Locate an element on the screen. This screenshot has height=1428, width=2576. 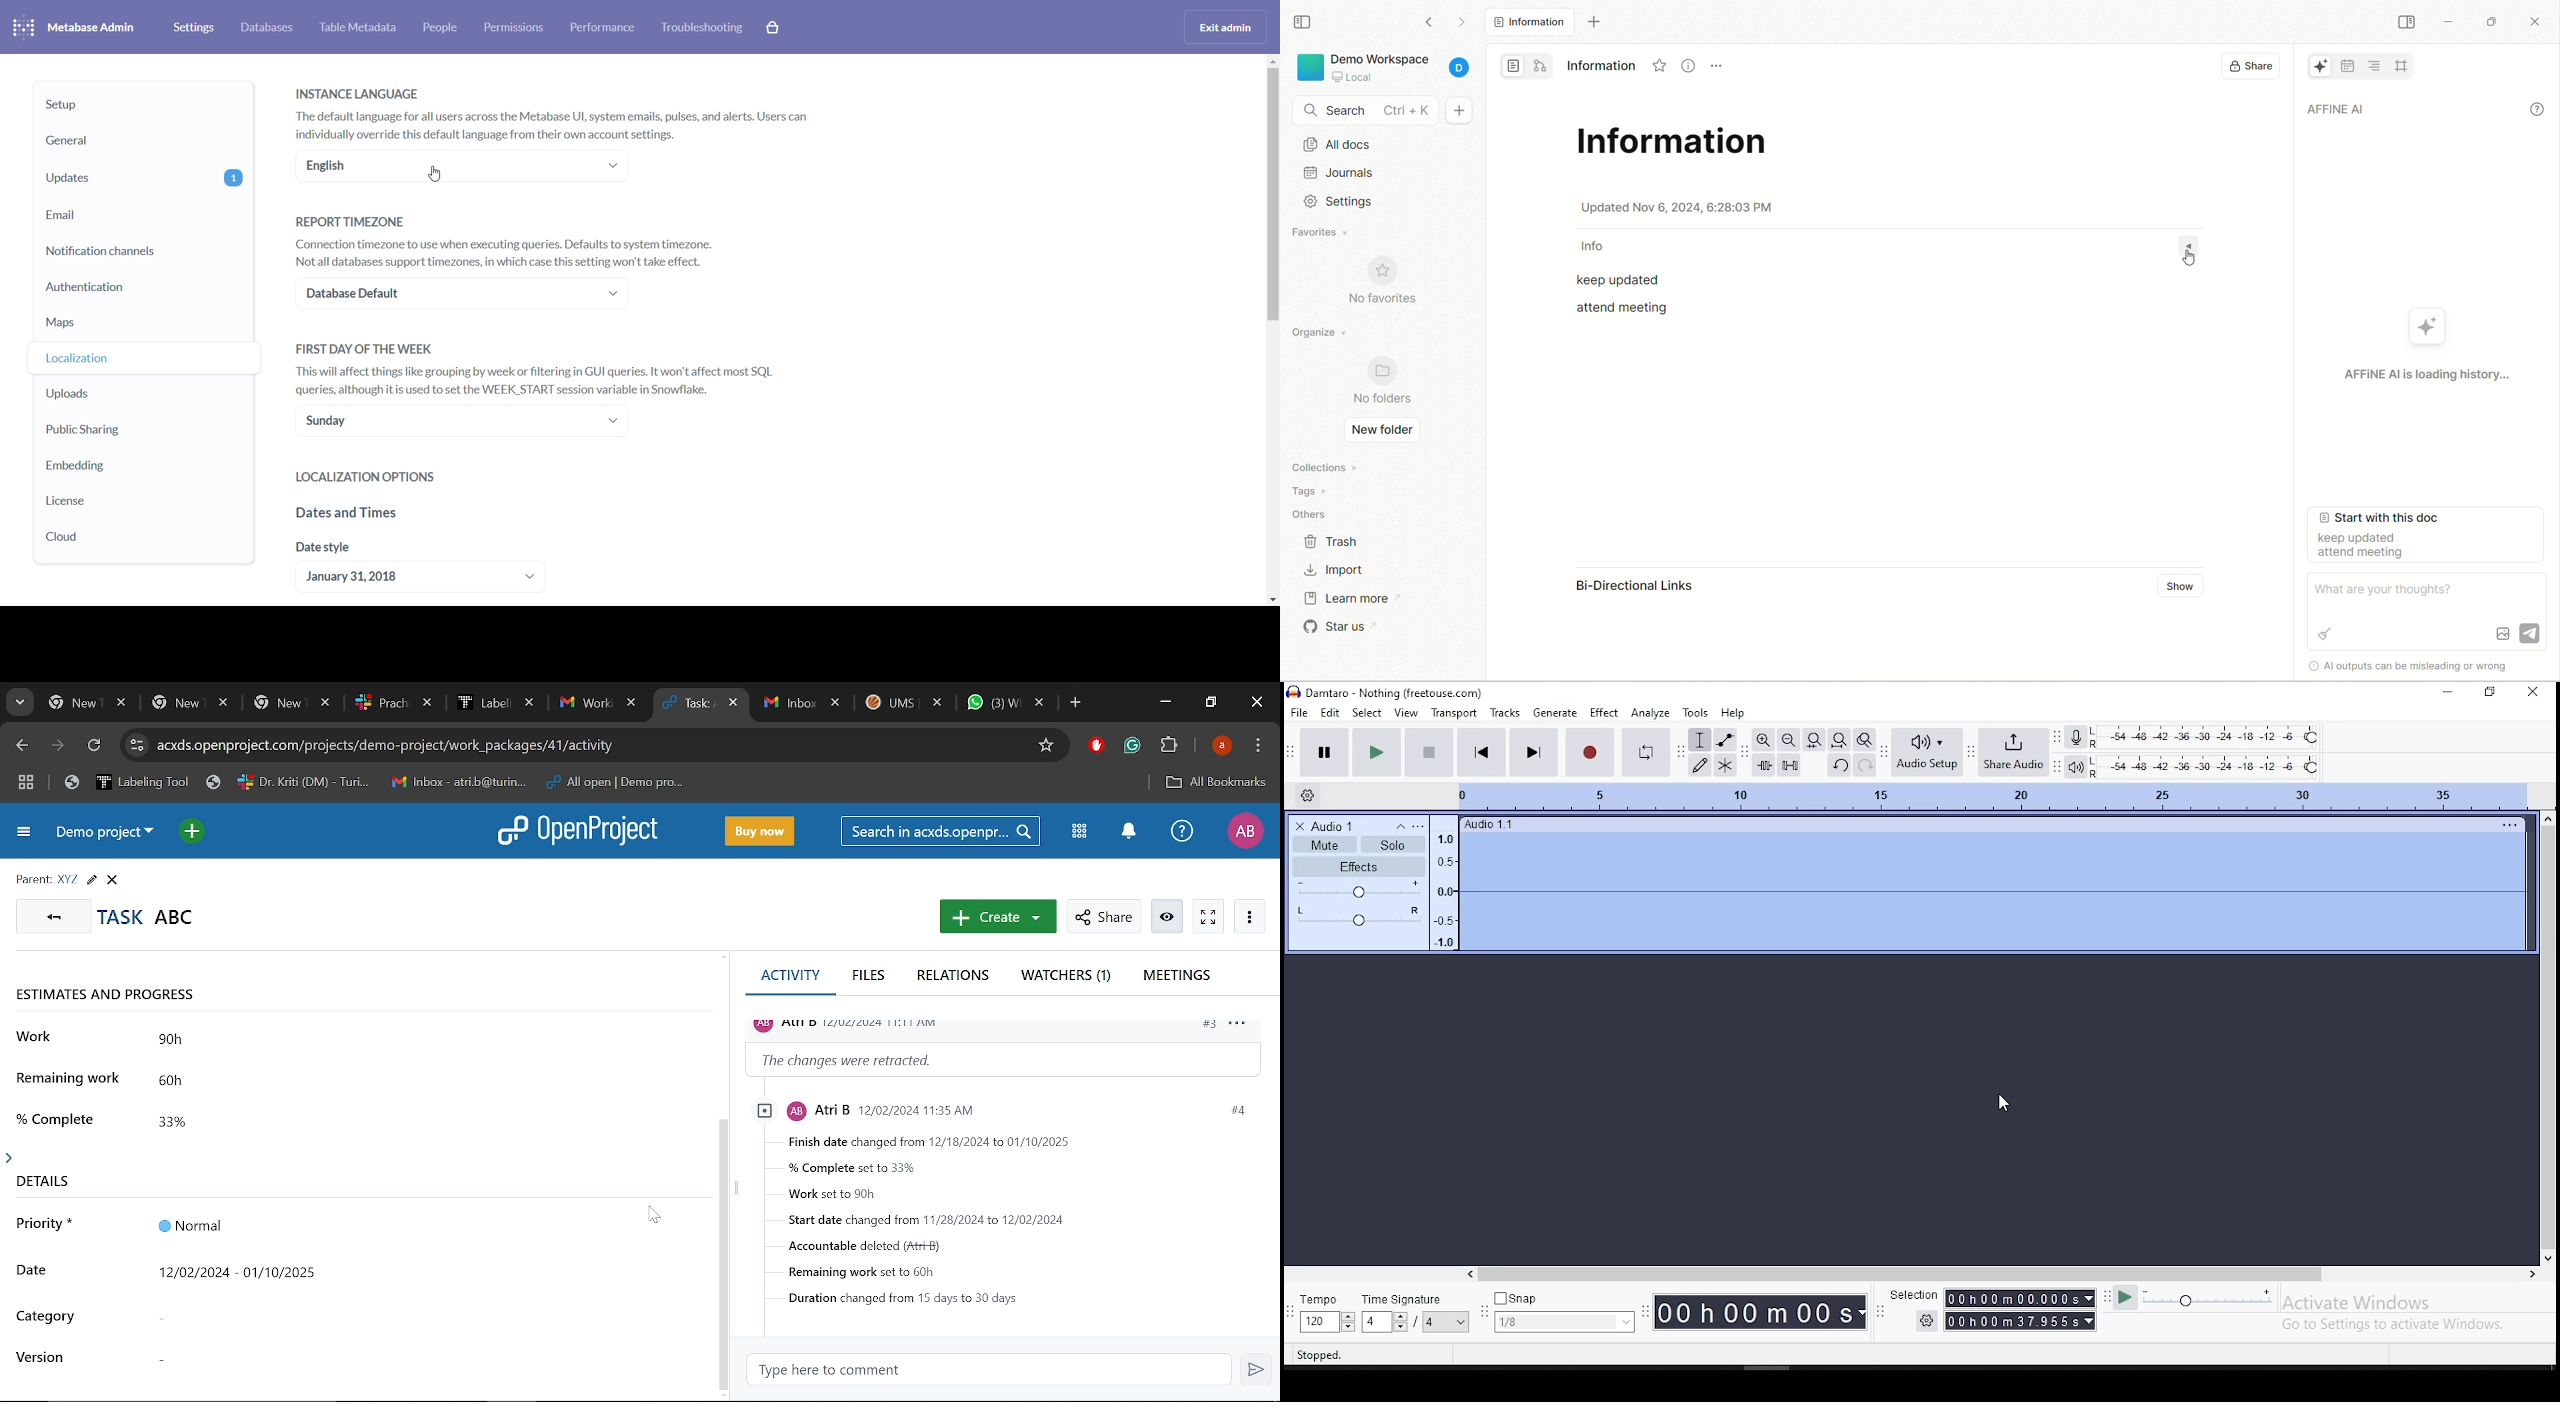
selection tool is located at coordinates (1699, 739).